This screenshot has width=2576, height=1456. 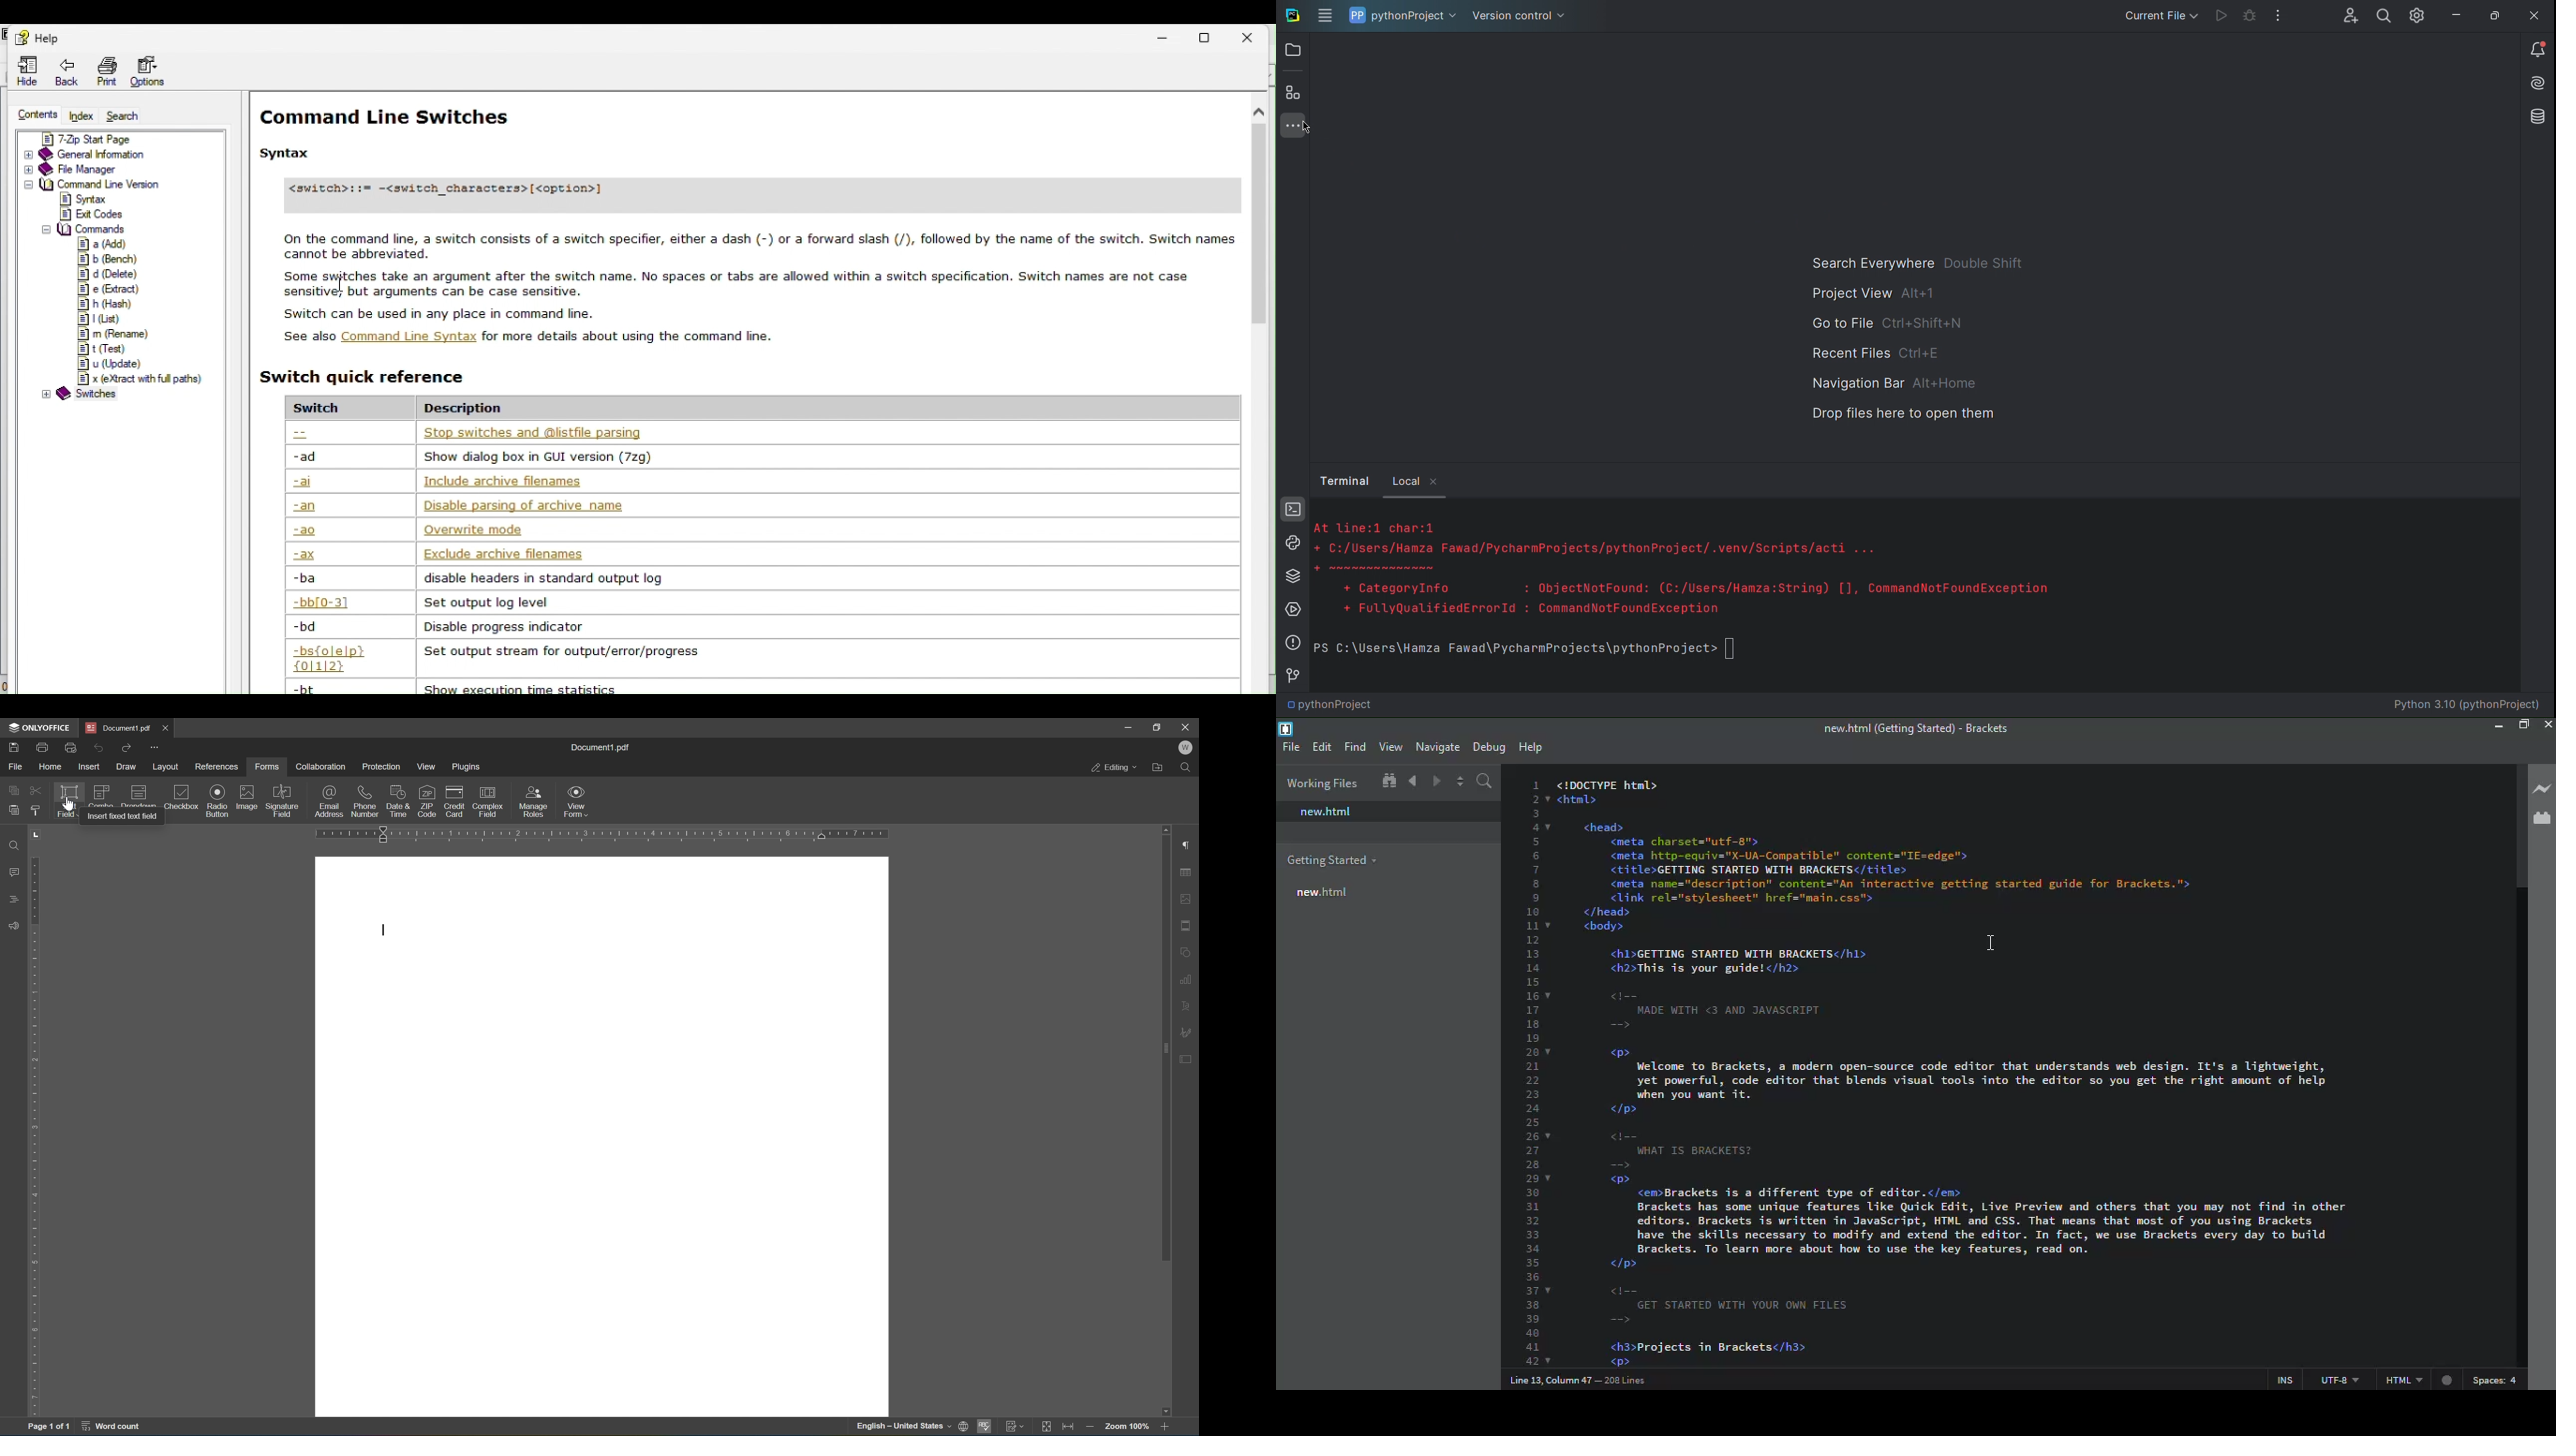 I want to click on test code, so click(x=1956, y=1068).